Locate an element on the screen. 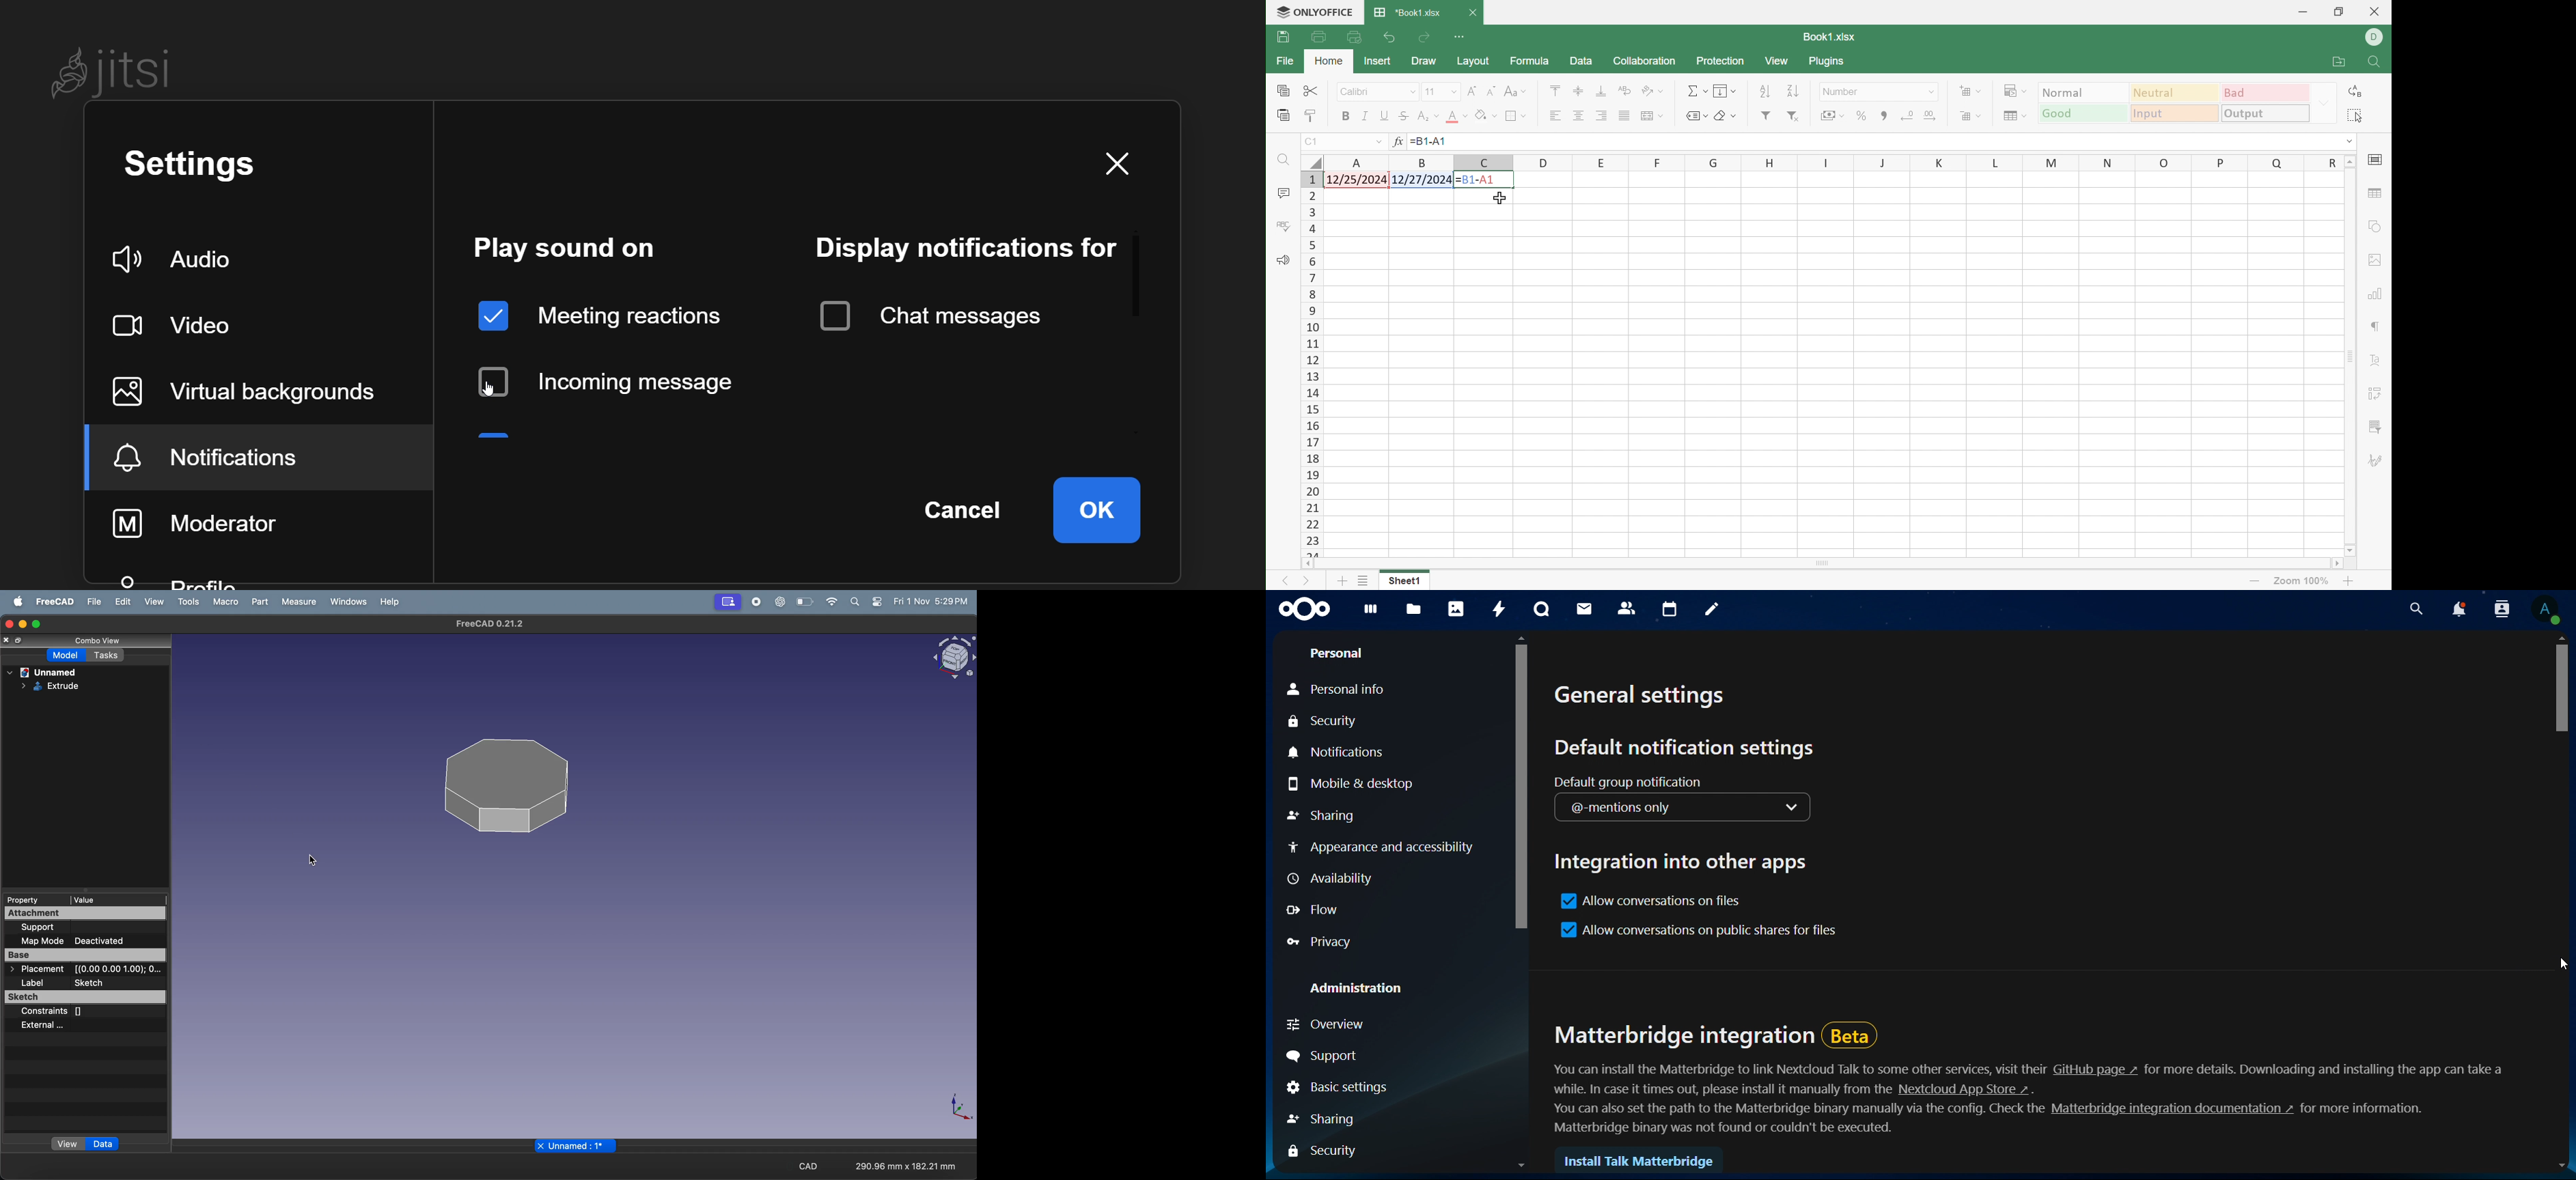  Check Spelling is located at coordinates (1283, 228).